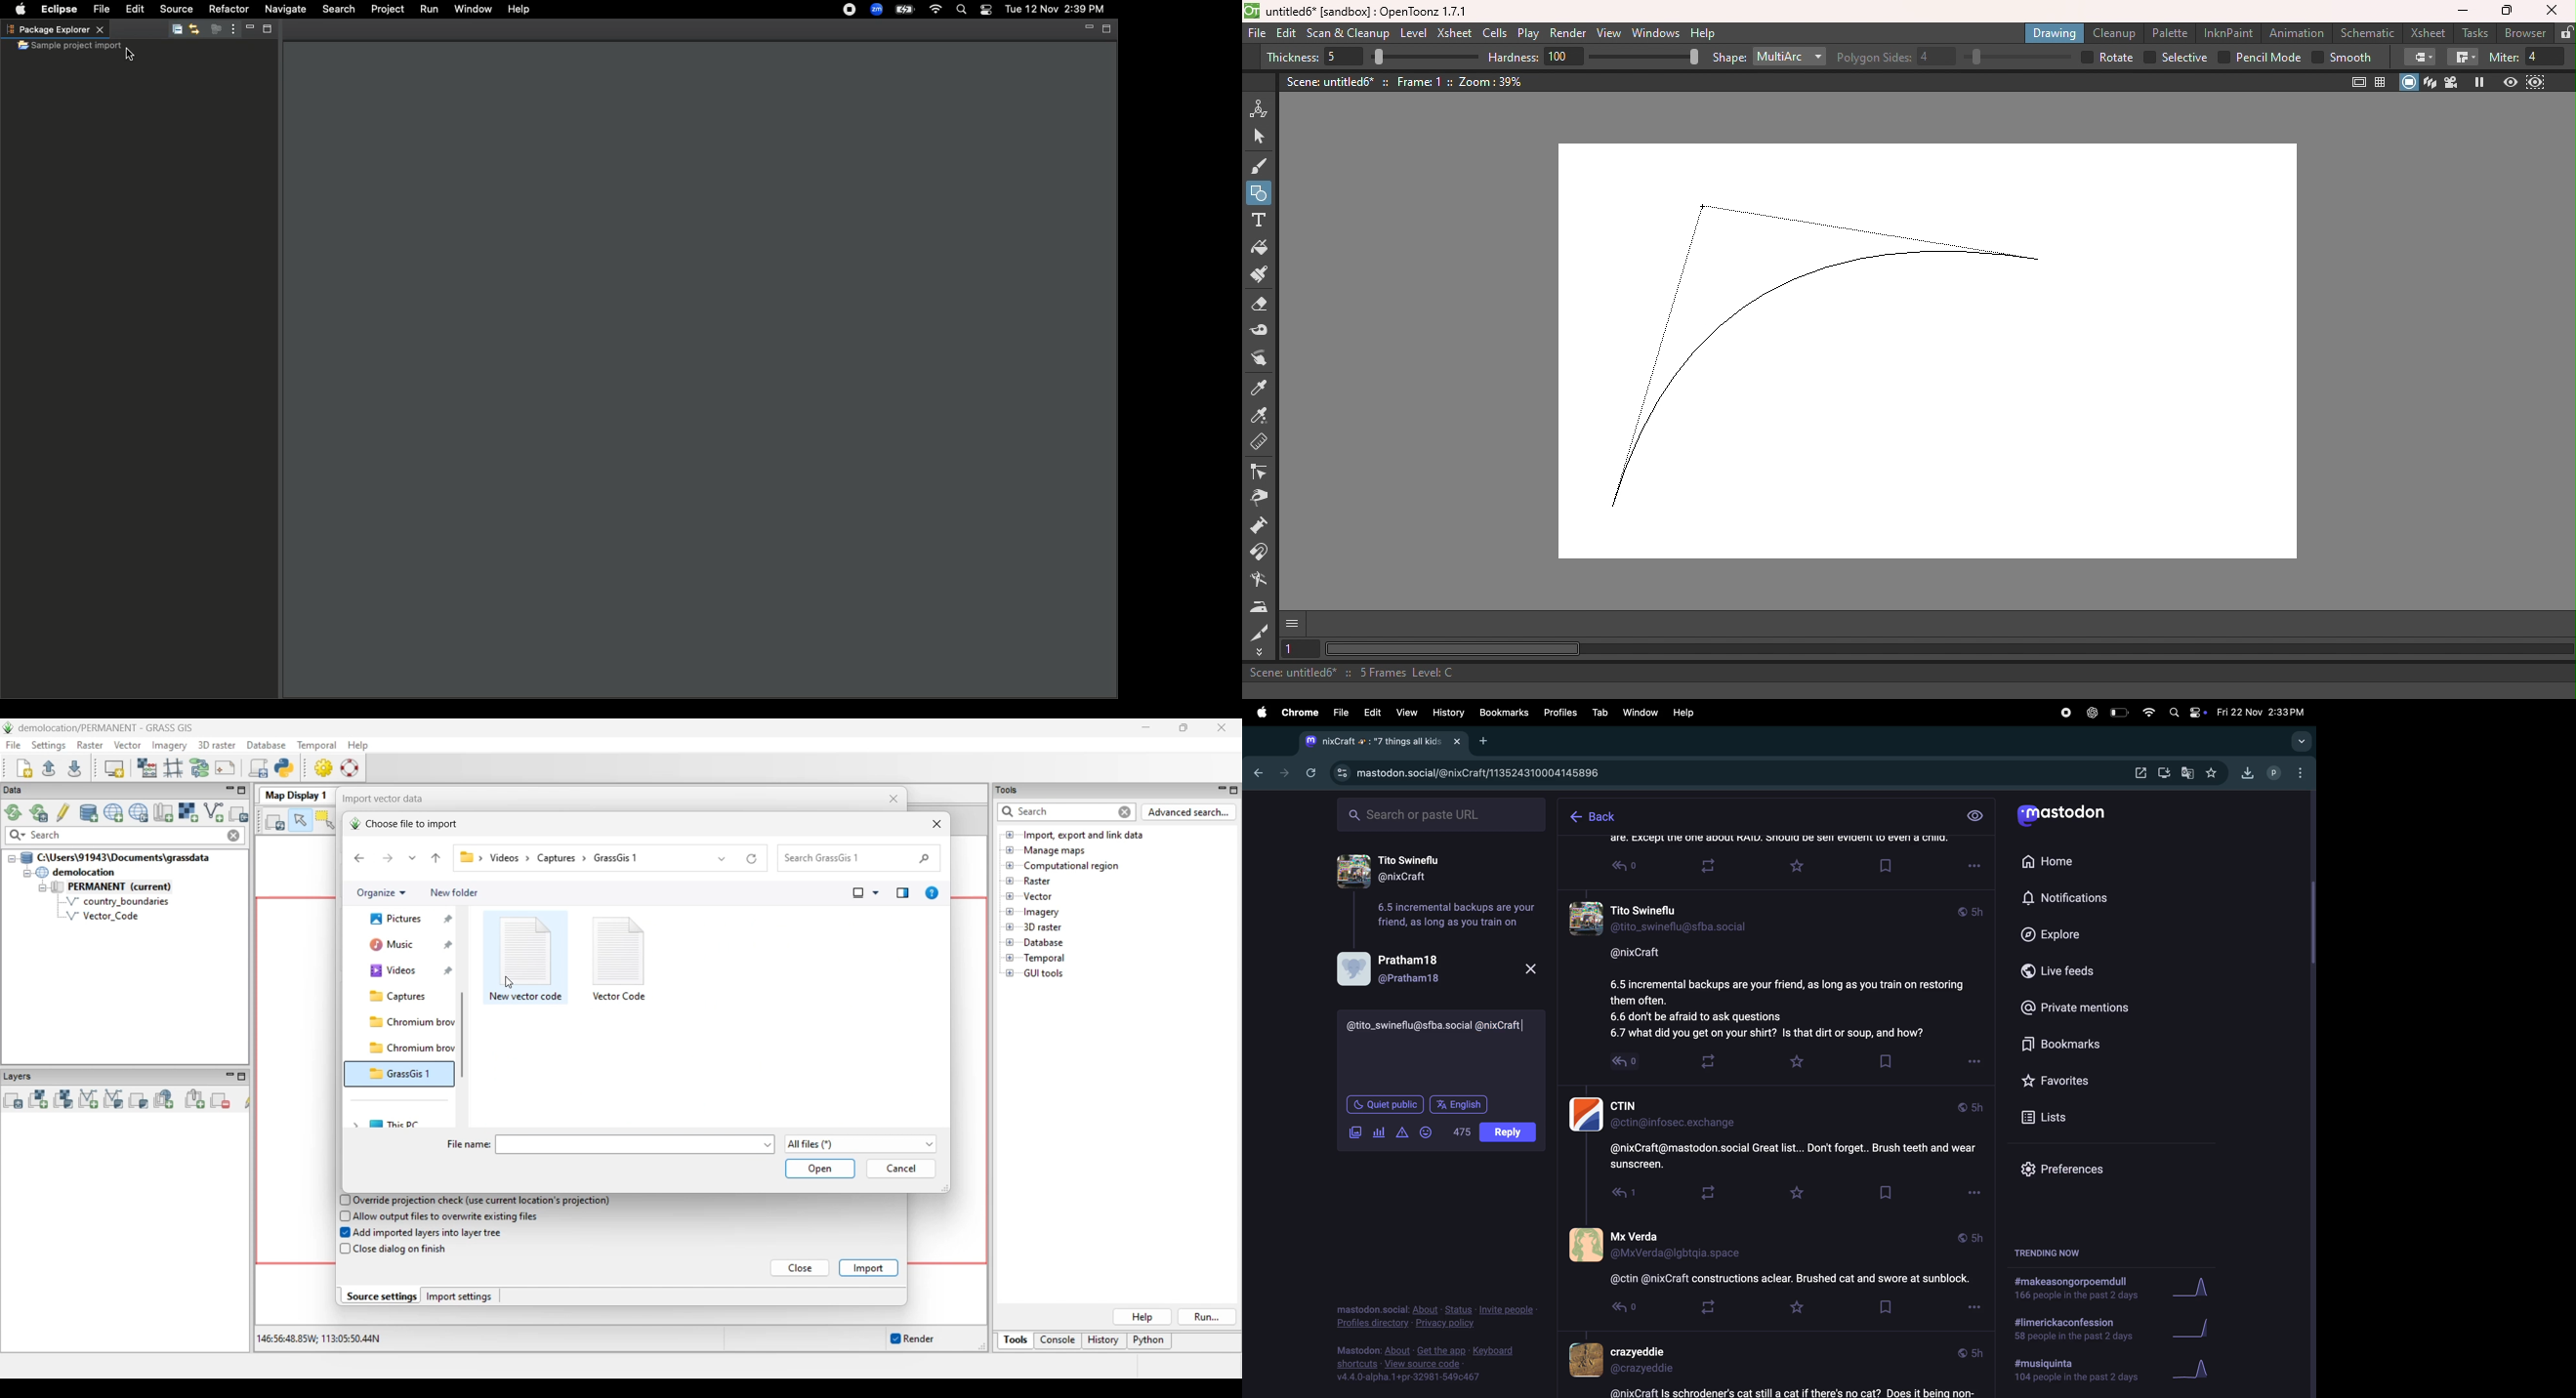 Image resolution: width=2576 pixels, height=1400 pixels. What do you see at coordinates (2201, 1371) in the screenshot?
I see `graph` at bounding box center [2201, 1371].